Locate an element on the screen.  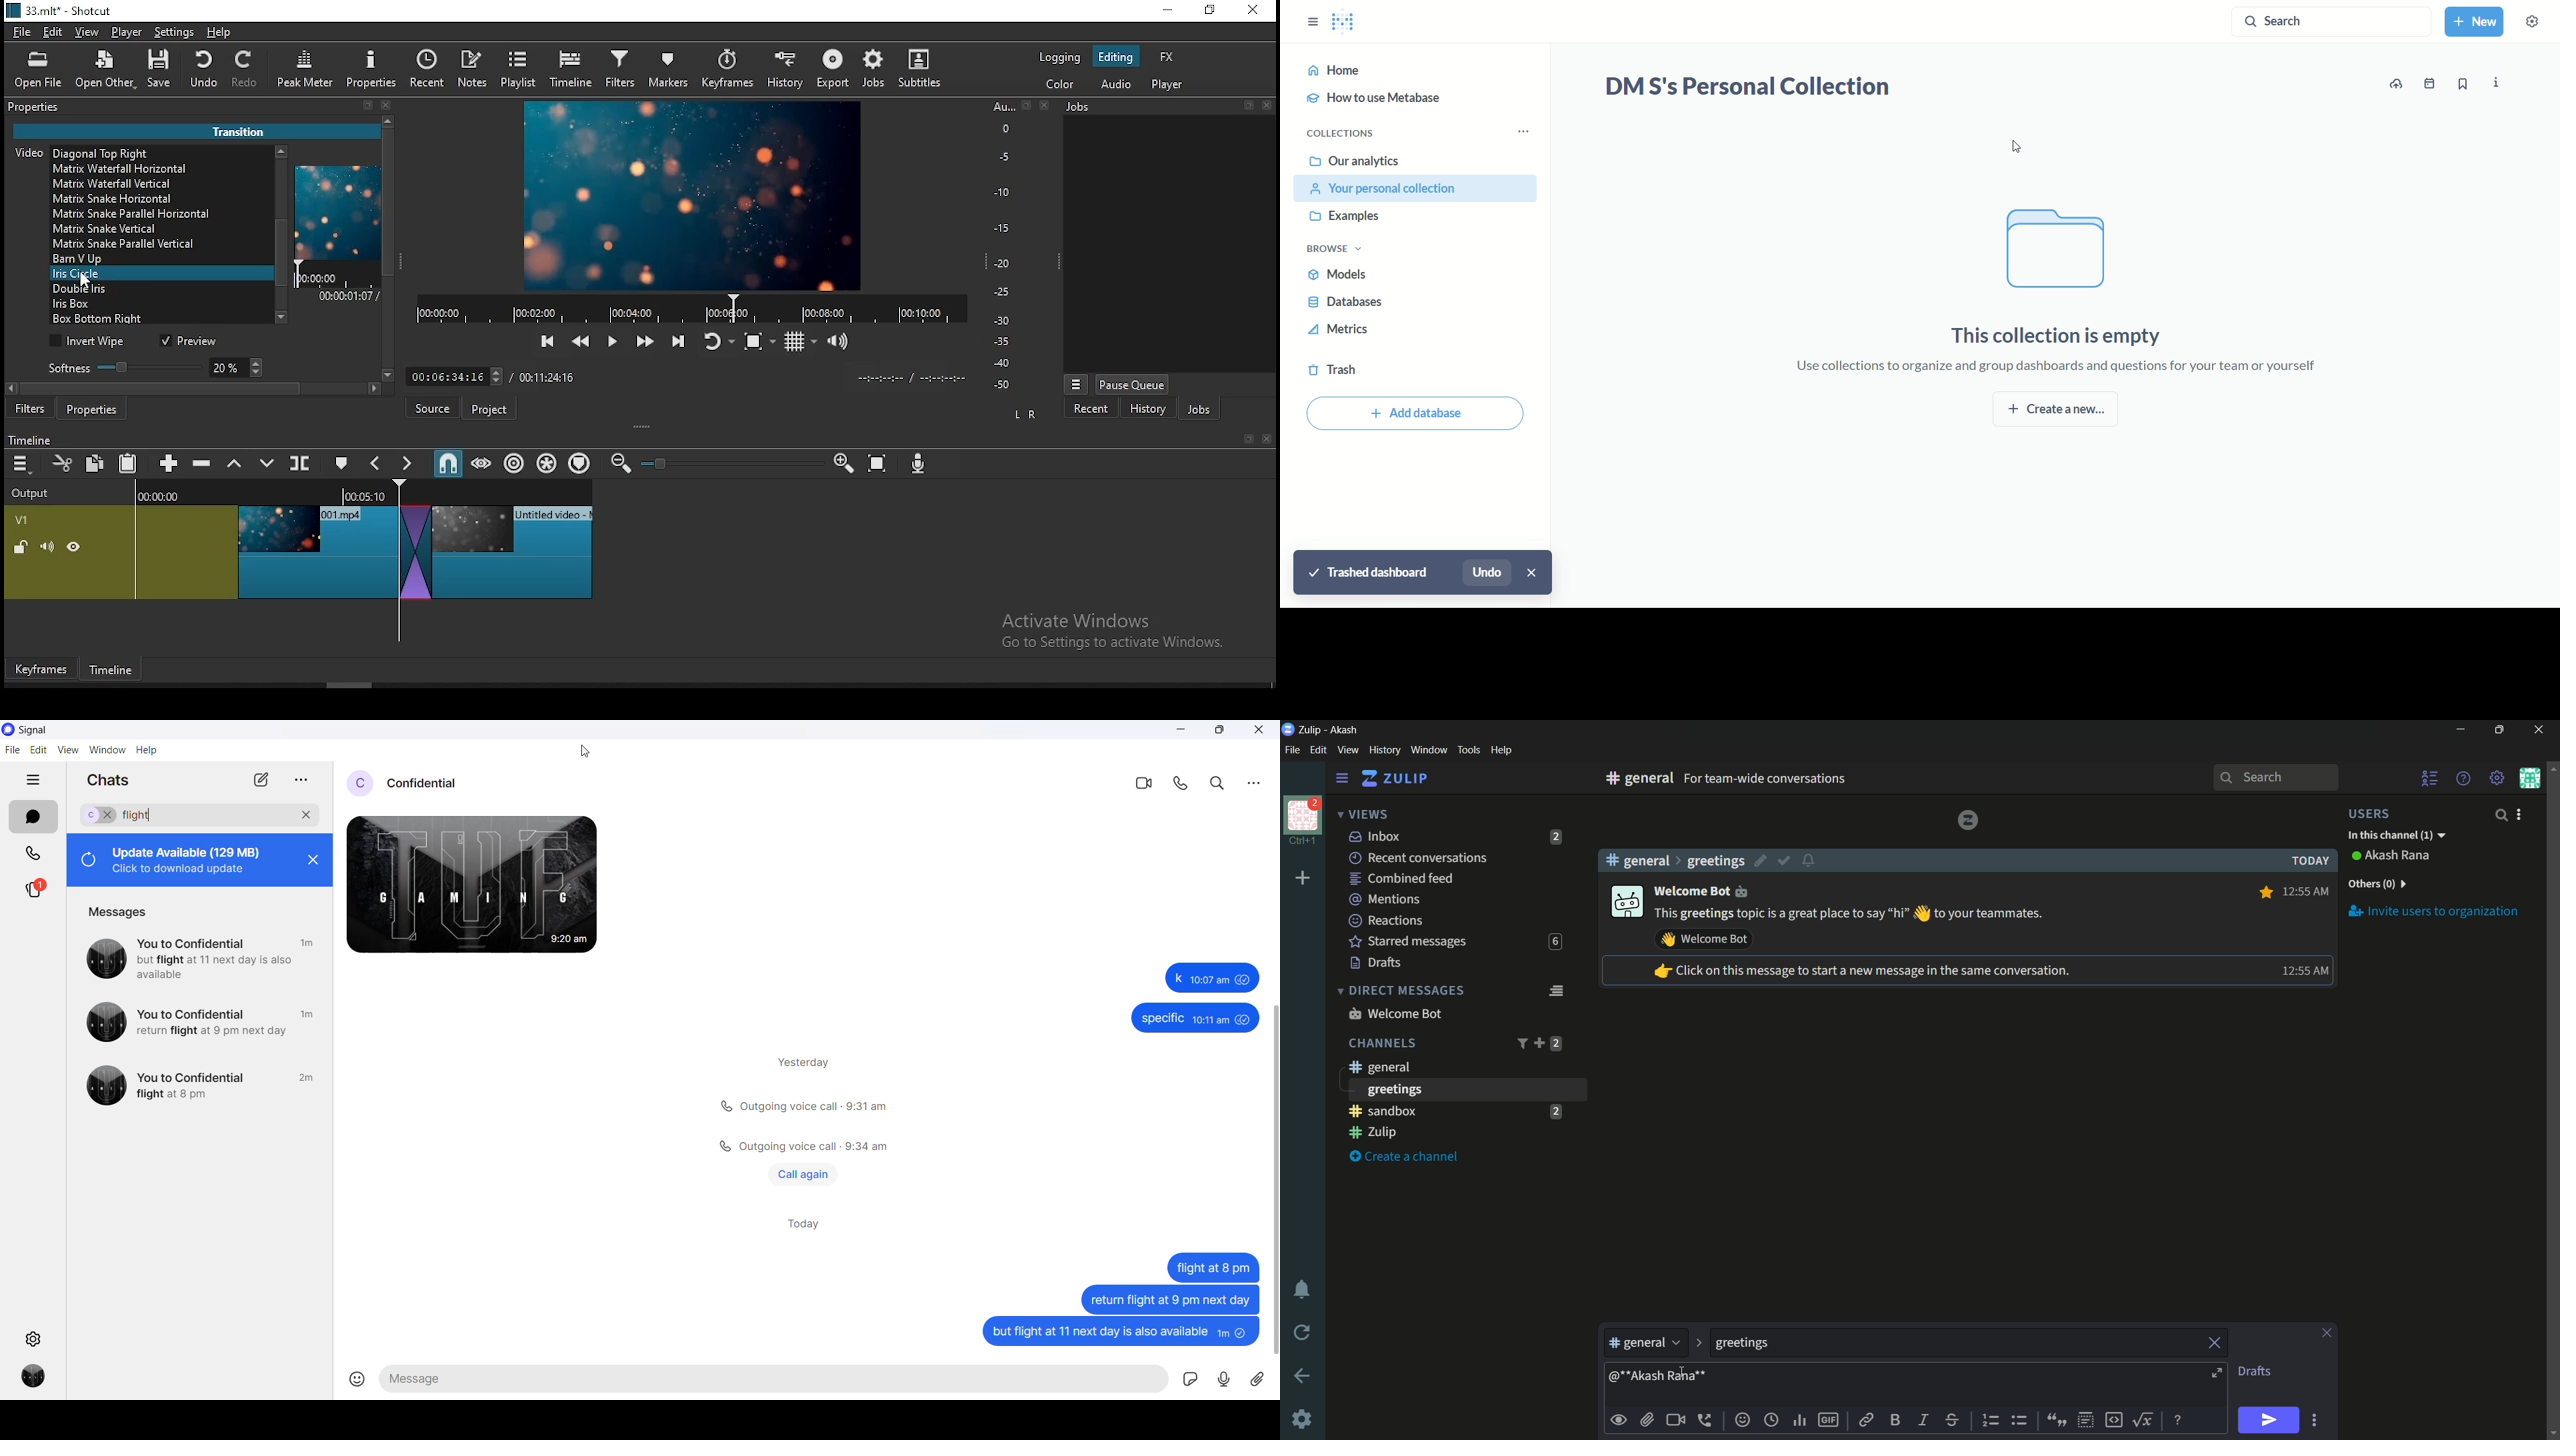
Project is located at coordinates (492, 409).